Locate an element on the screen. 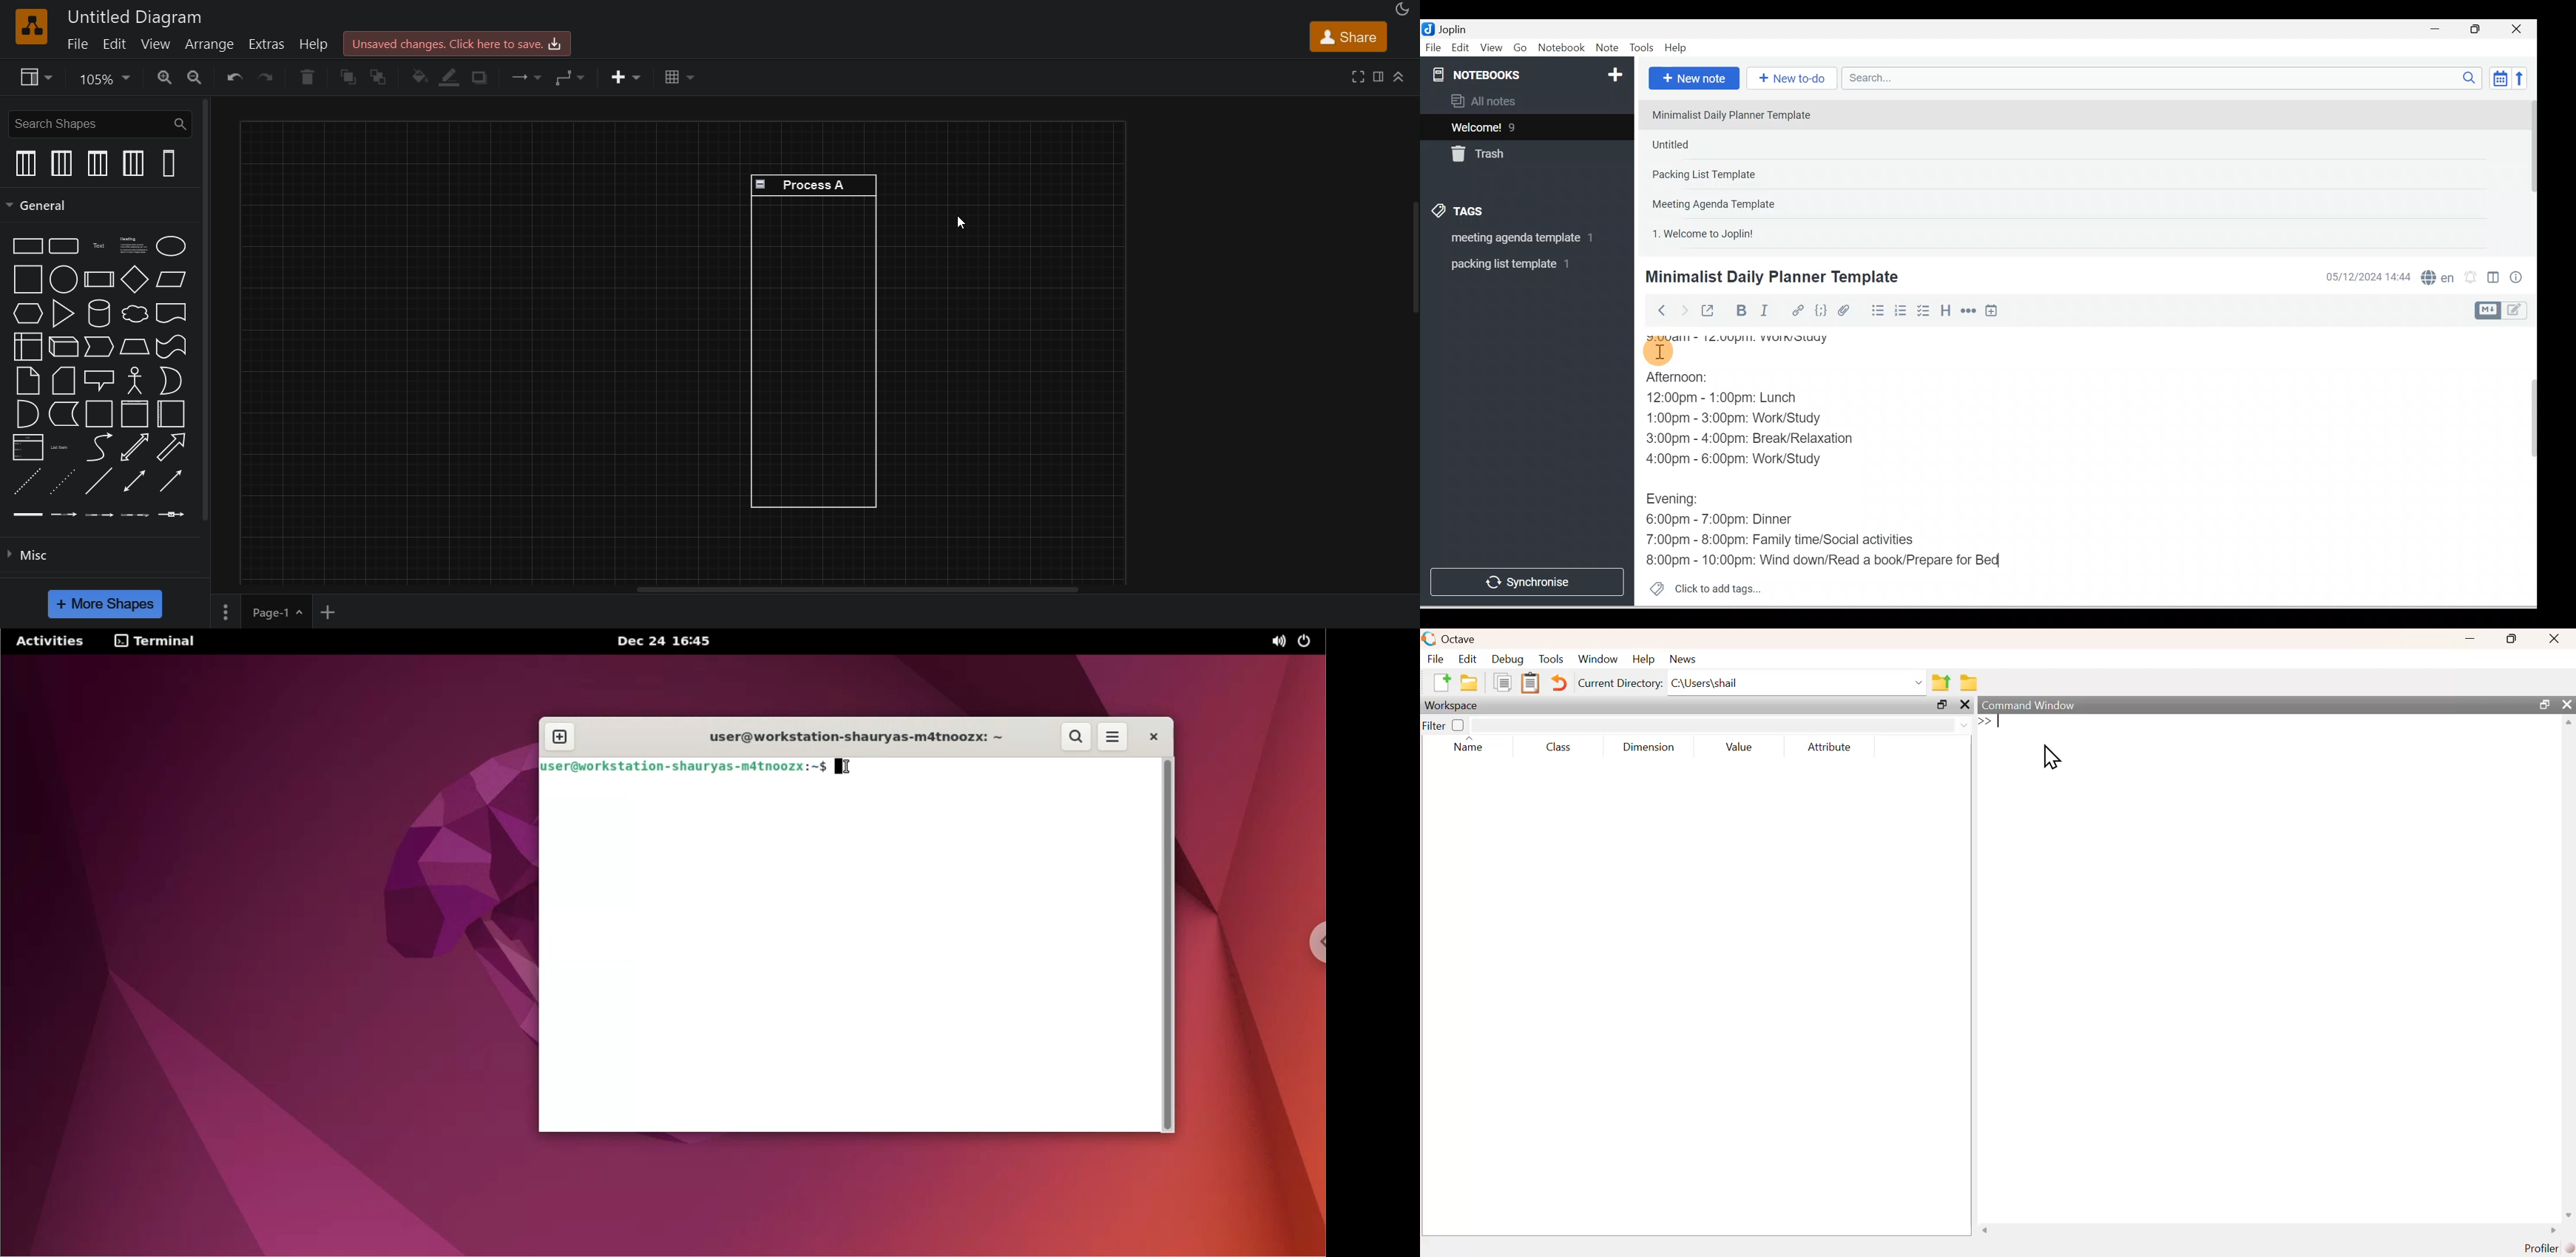  Search bar is located at coordinates (2166, 78).